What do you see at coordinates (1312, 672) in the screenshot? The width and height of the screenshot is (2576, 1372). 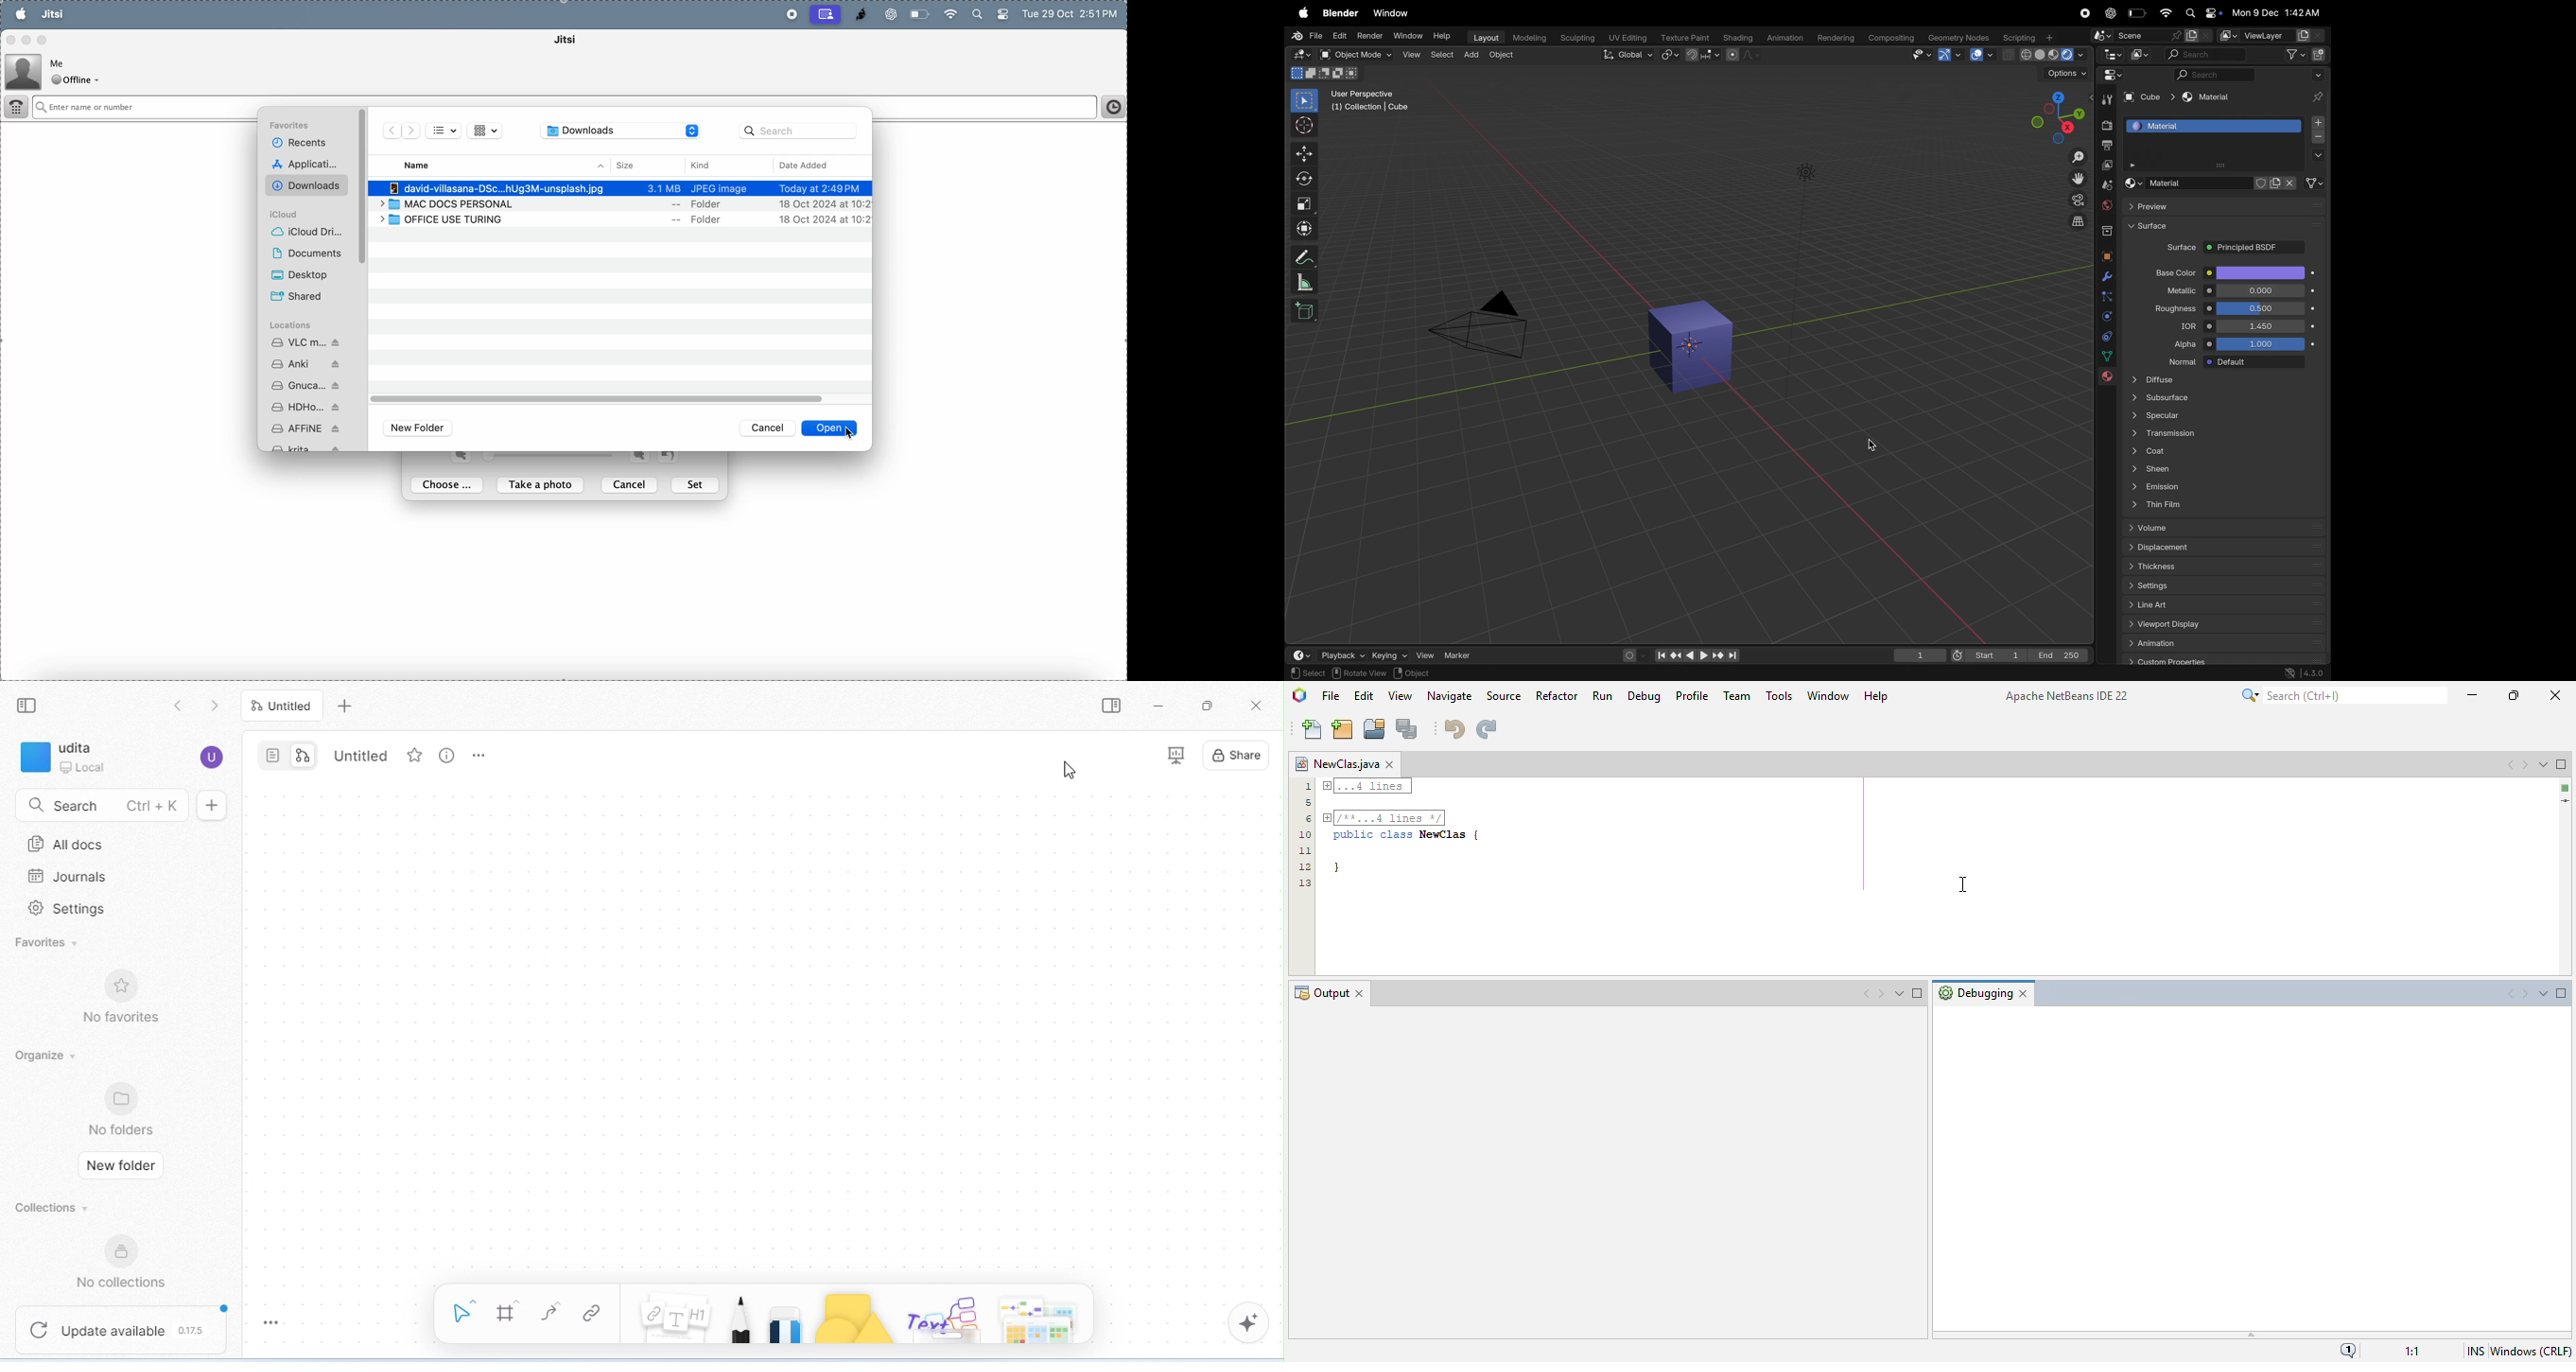 I see `set active` at bounding box center [1312, 672].